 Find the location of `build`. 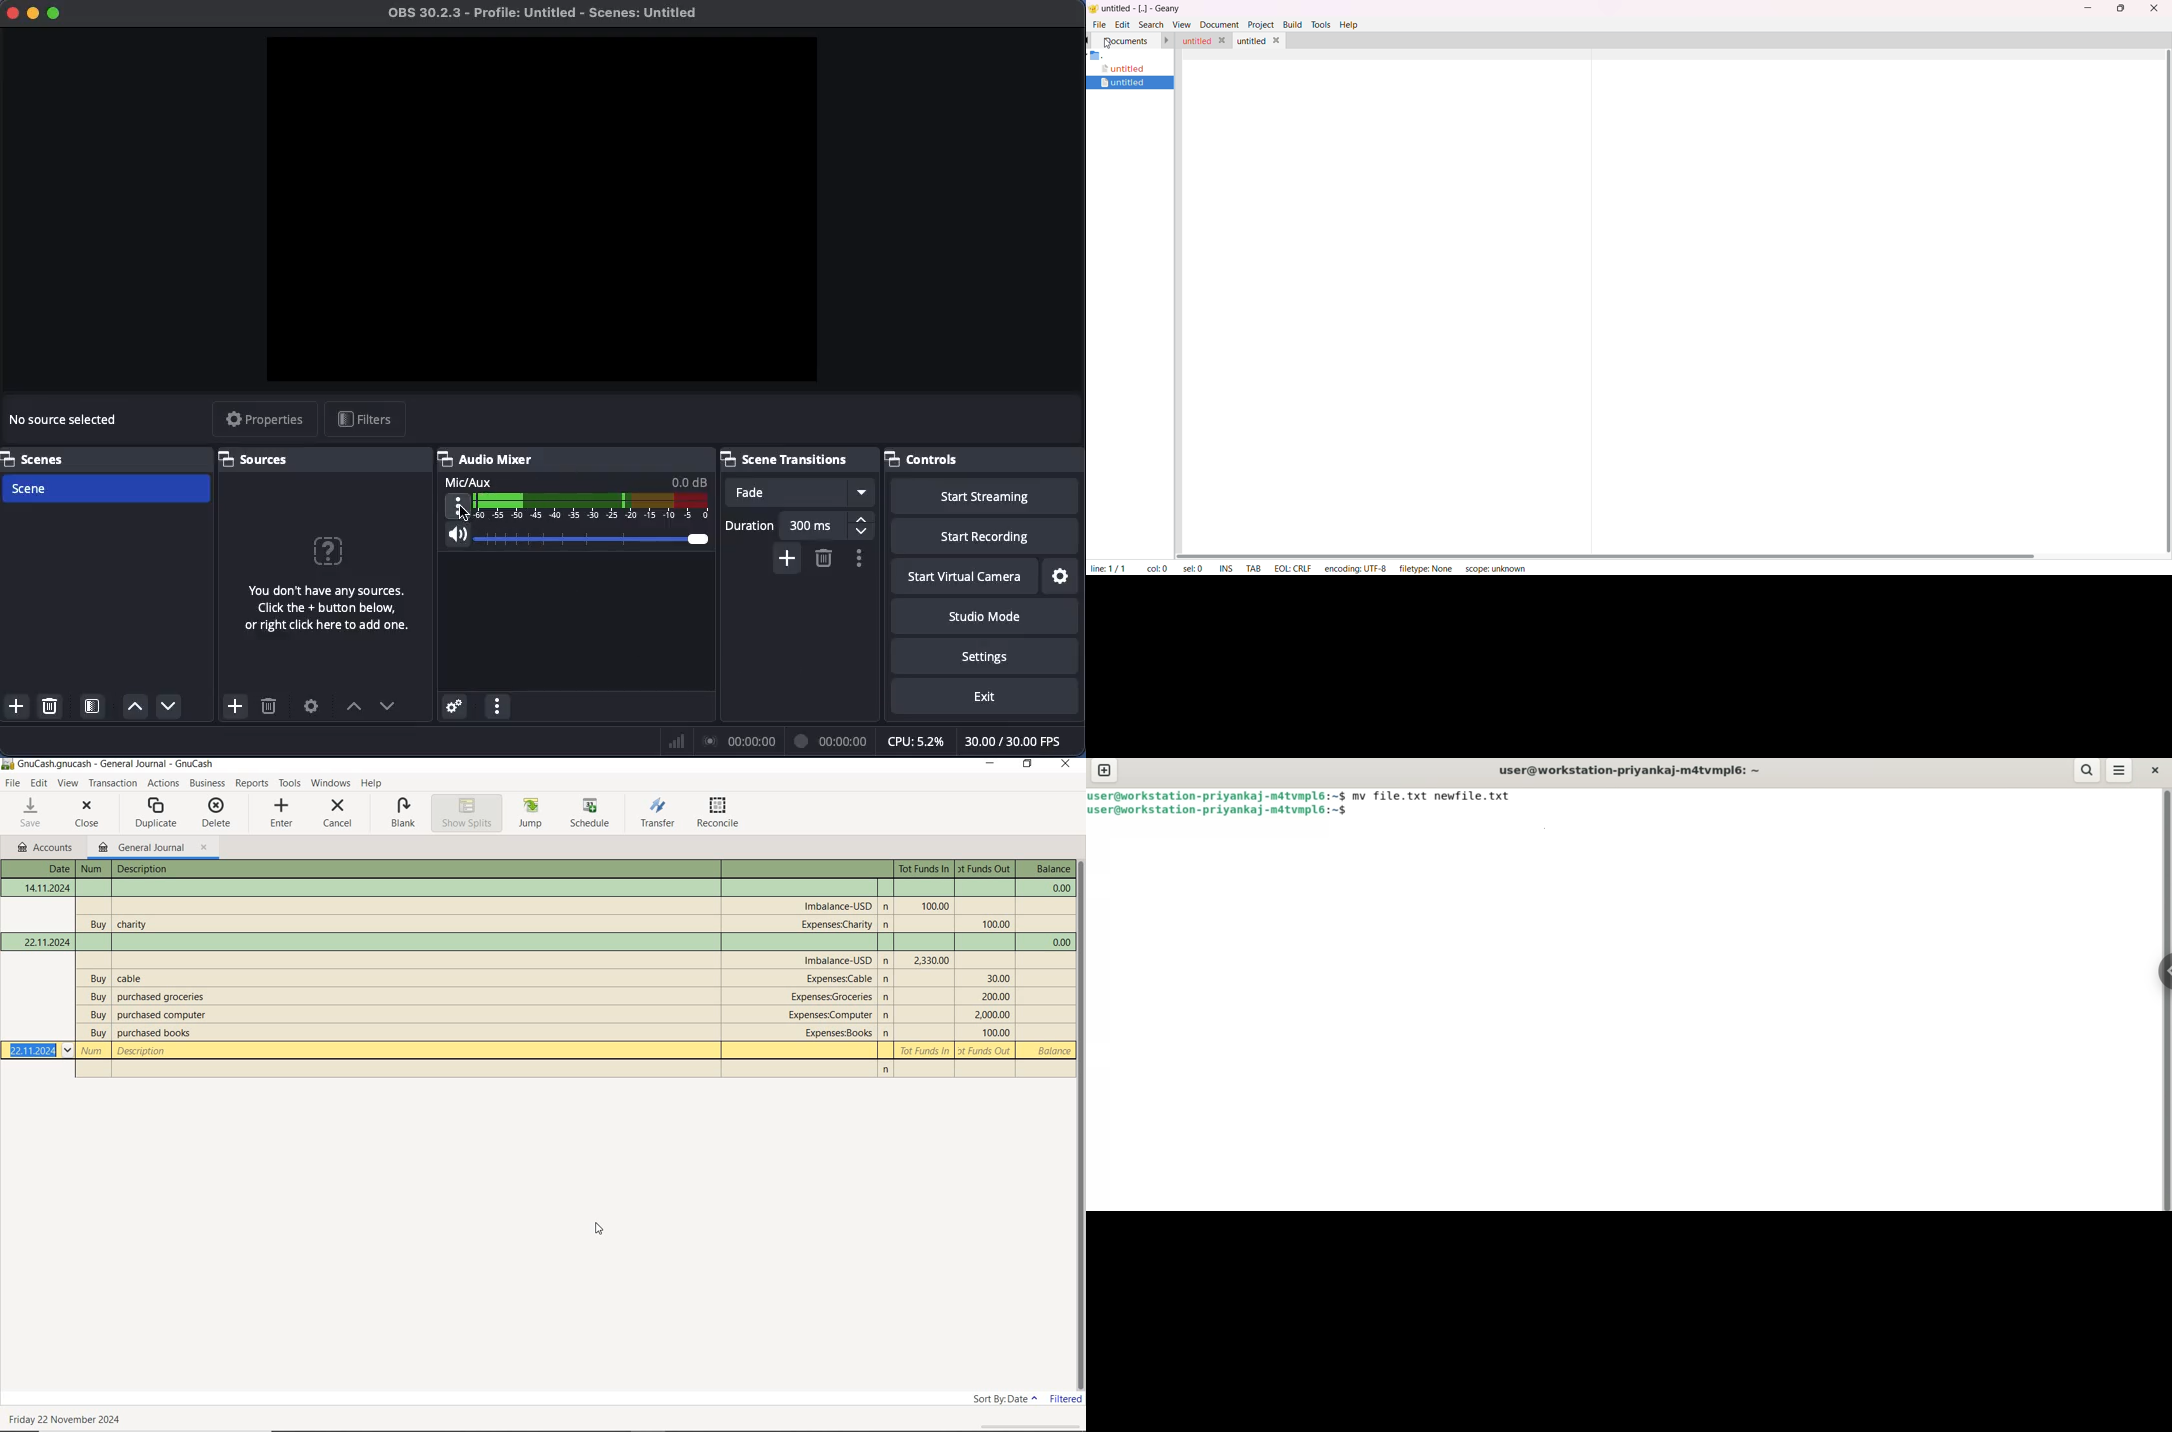

build is located at coordinates (1292, 23).